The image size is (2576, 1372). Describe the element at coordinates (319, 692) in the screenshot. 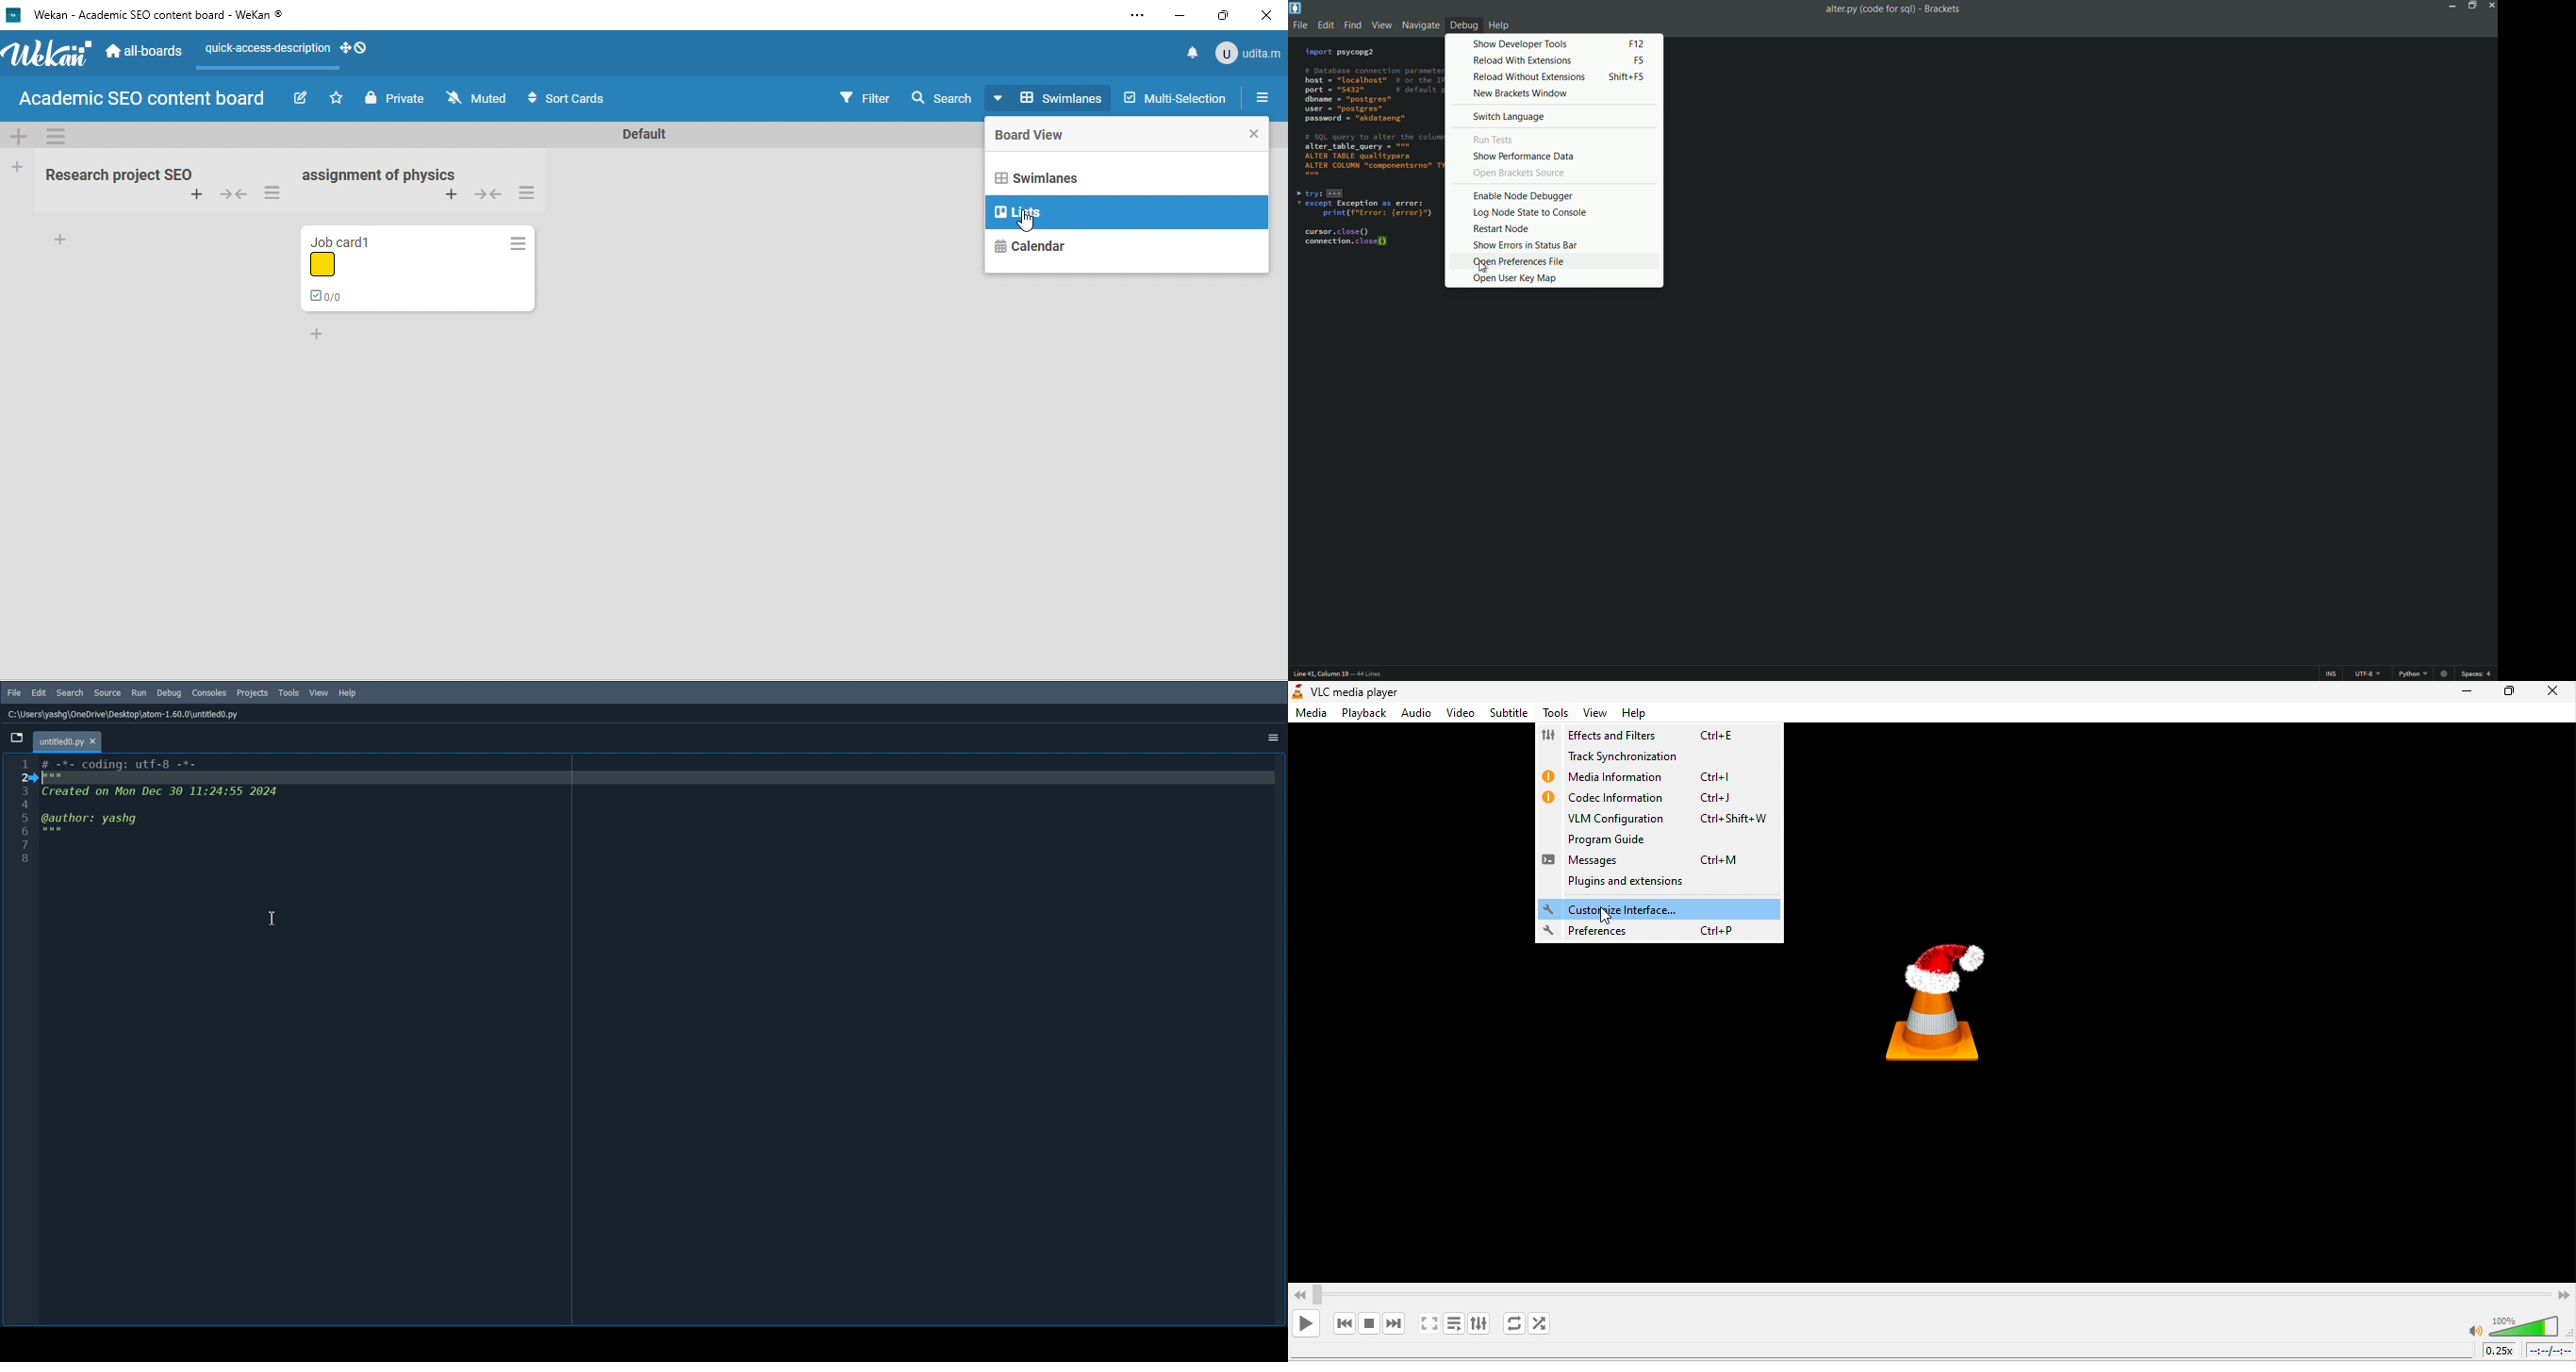

I see `View` at that location.